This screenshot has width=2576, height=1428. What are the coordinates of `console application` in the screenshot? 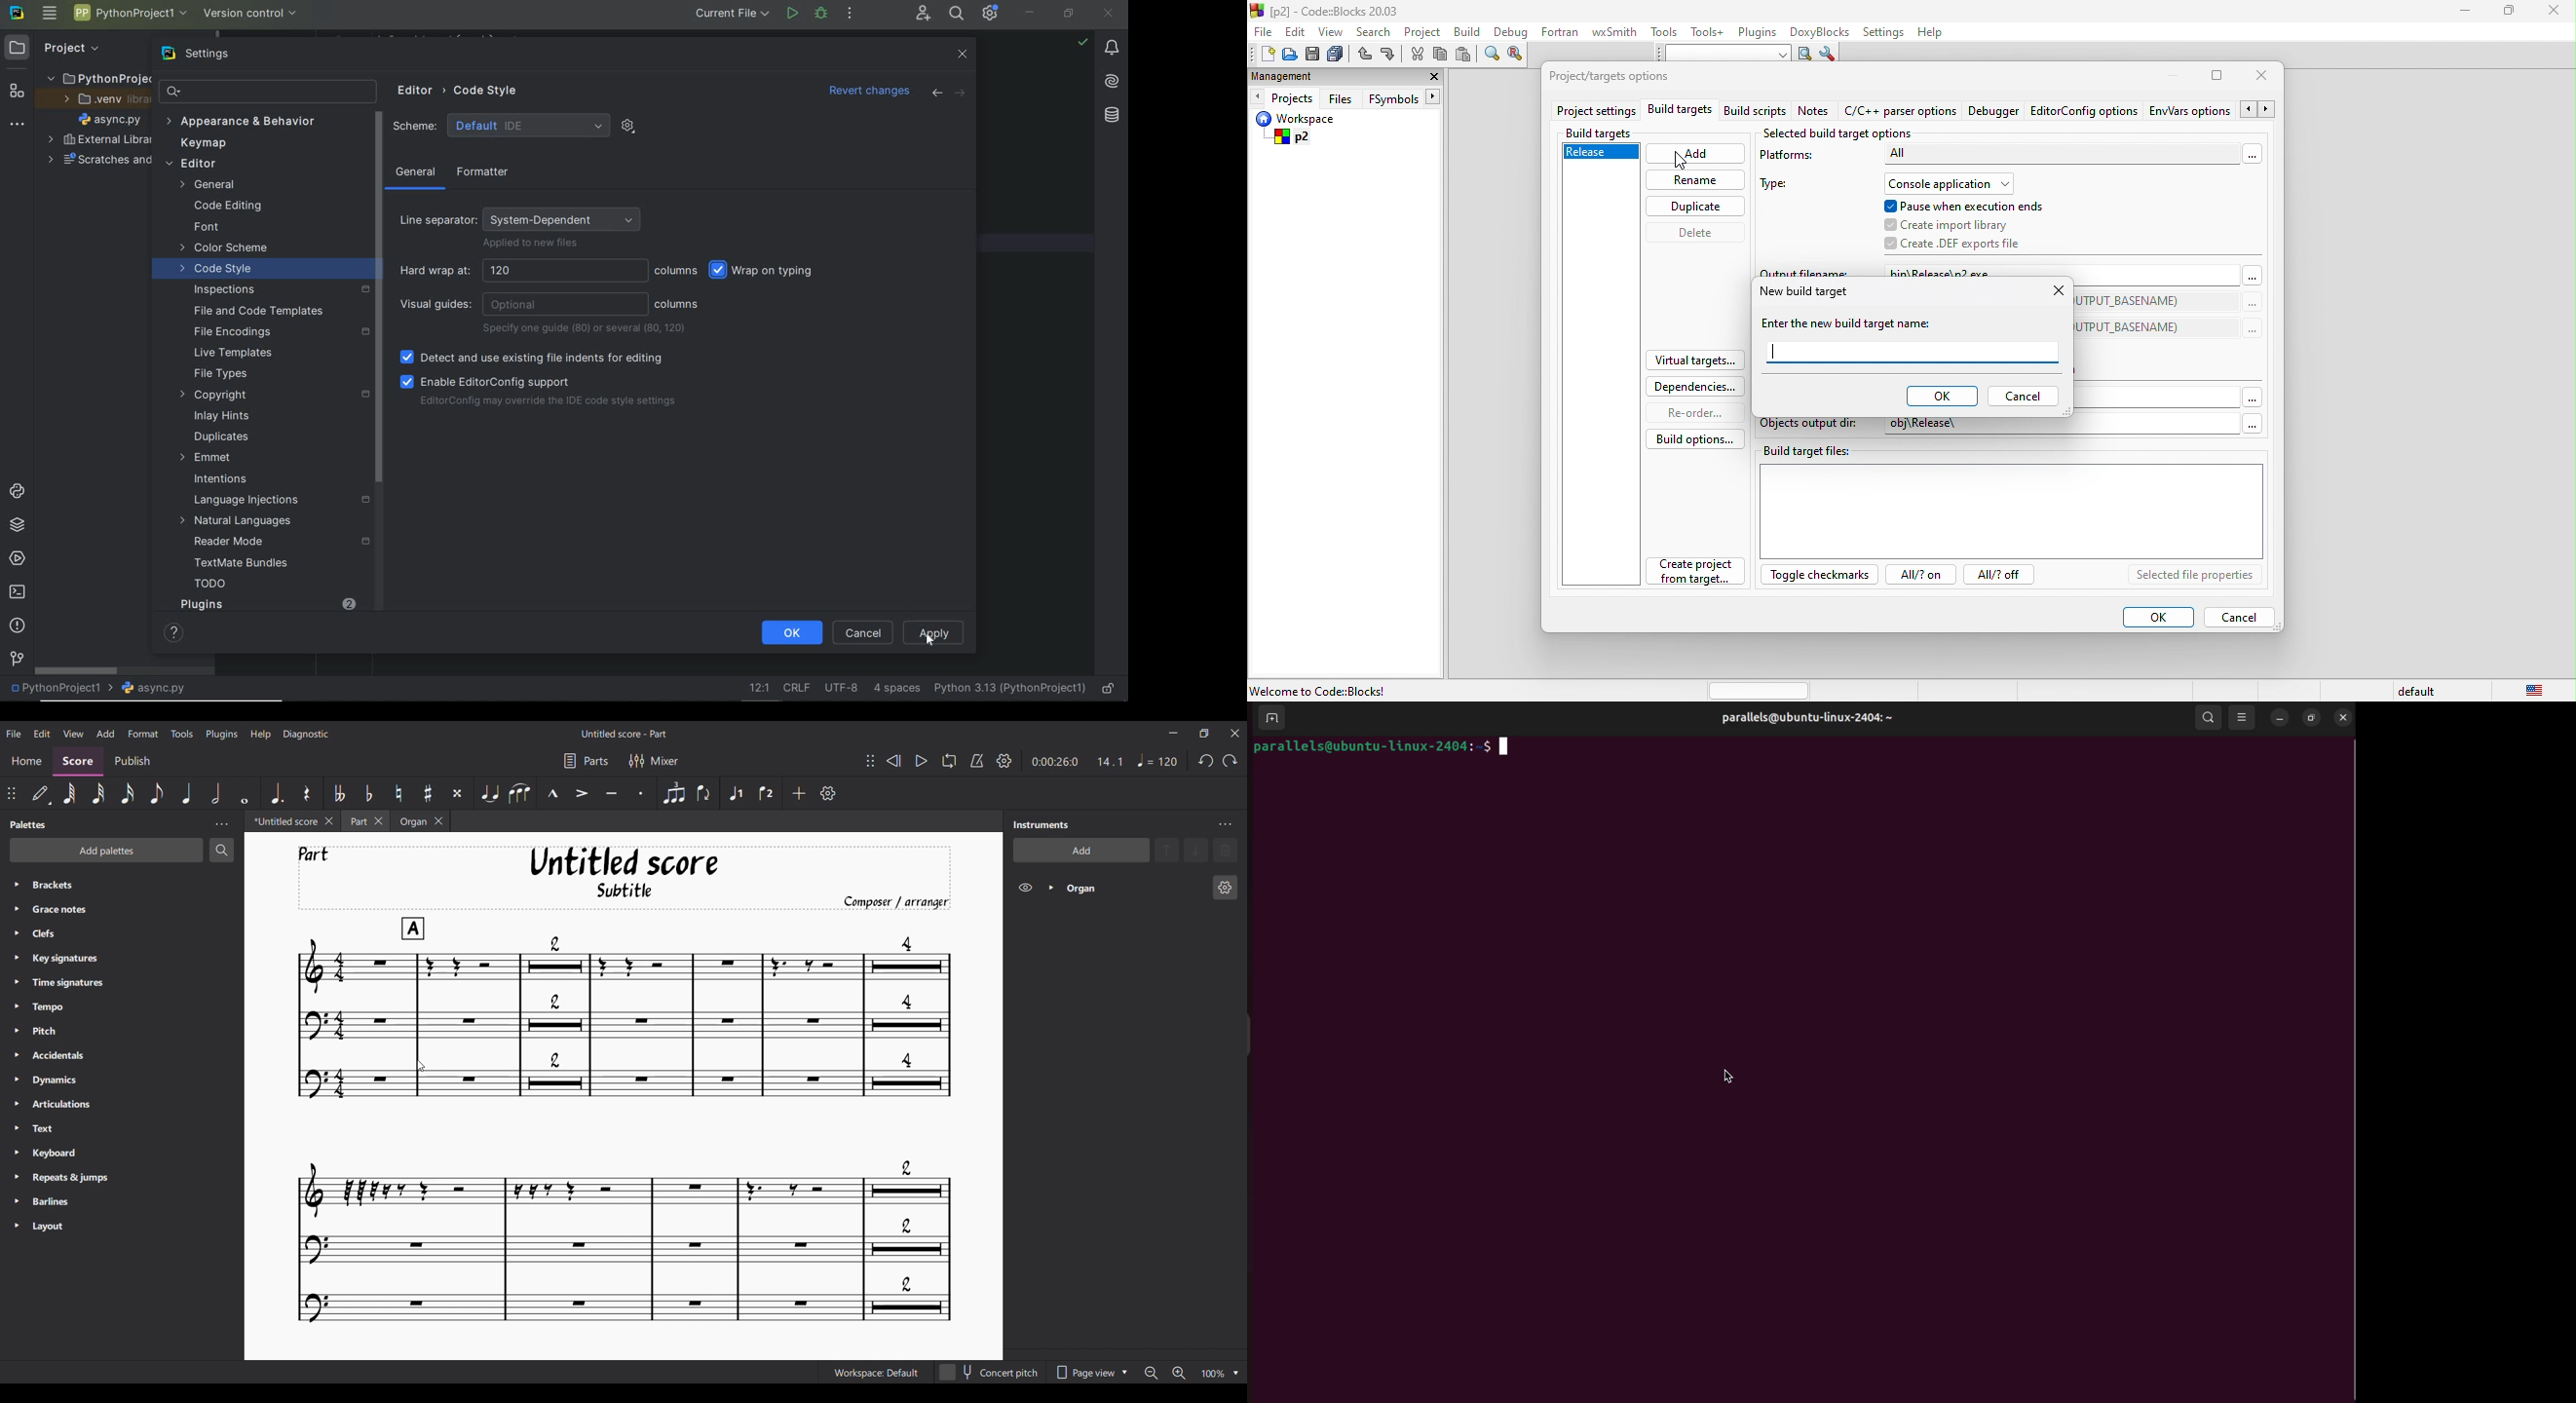 It's located at (1956, 183).